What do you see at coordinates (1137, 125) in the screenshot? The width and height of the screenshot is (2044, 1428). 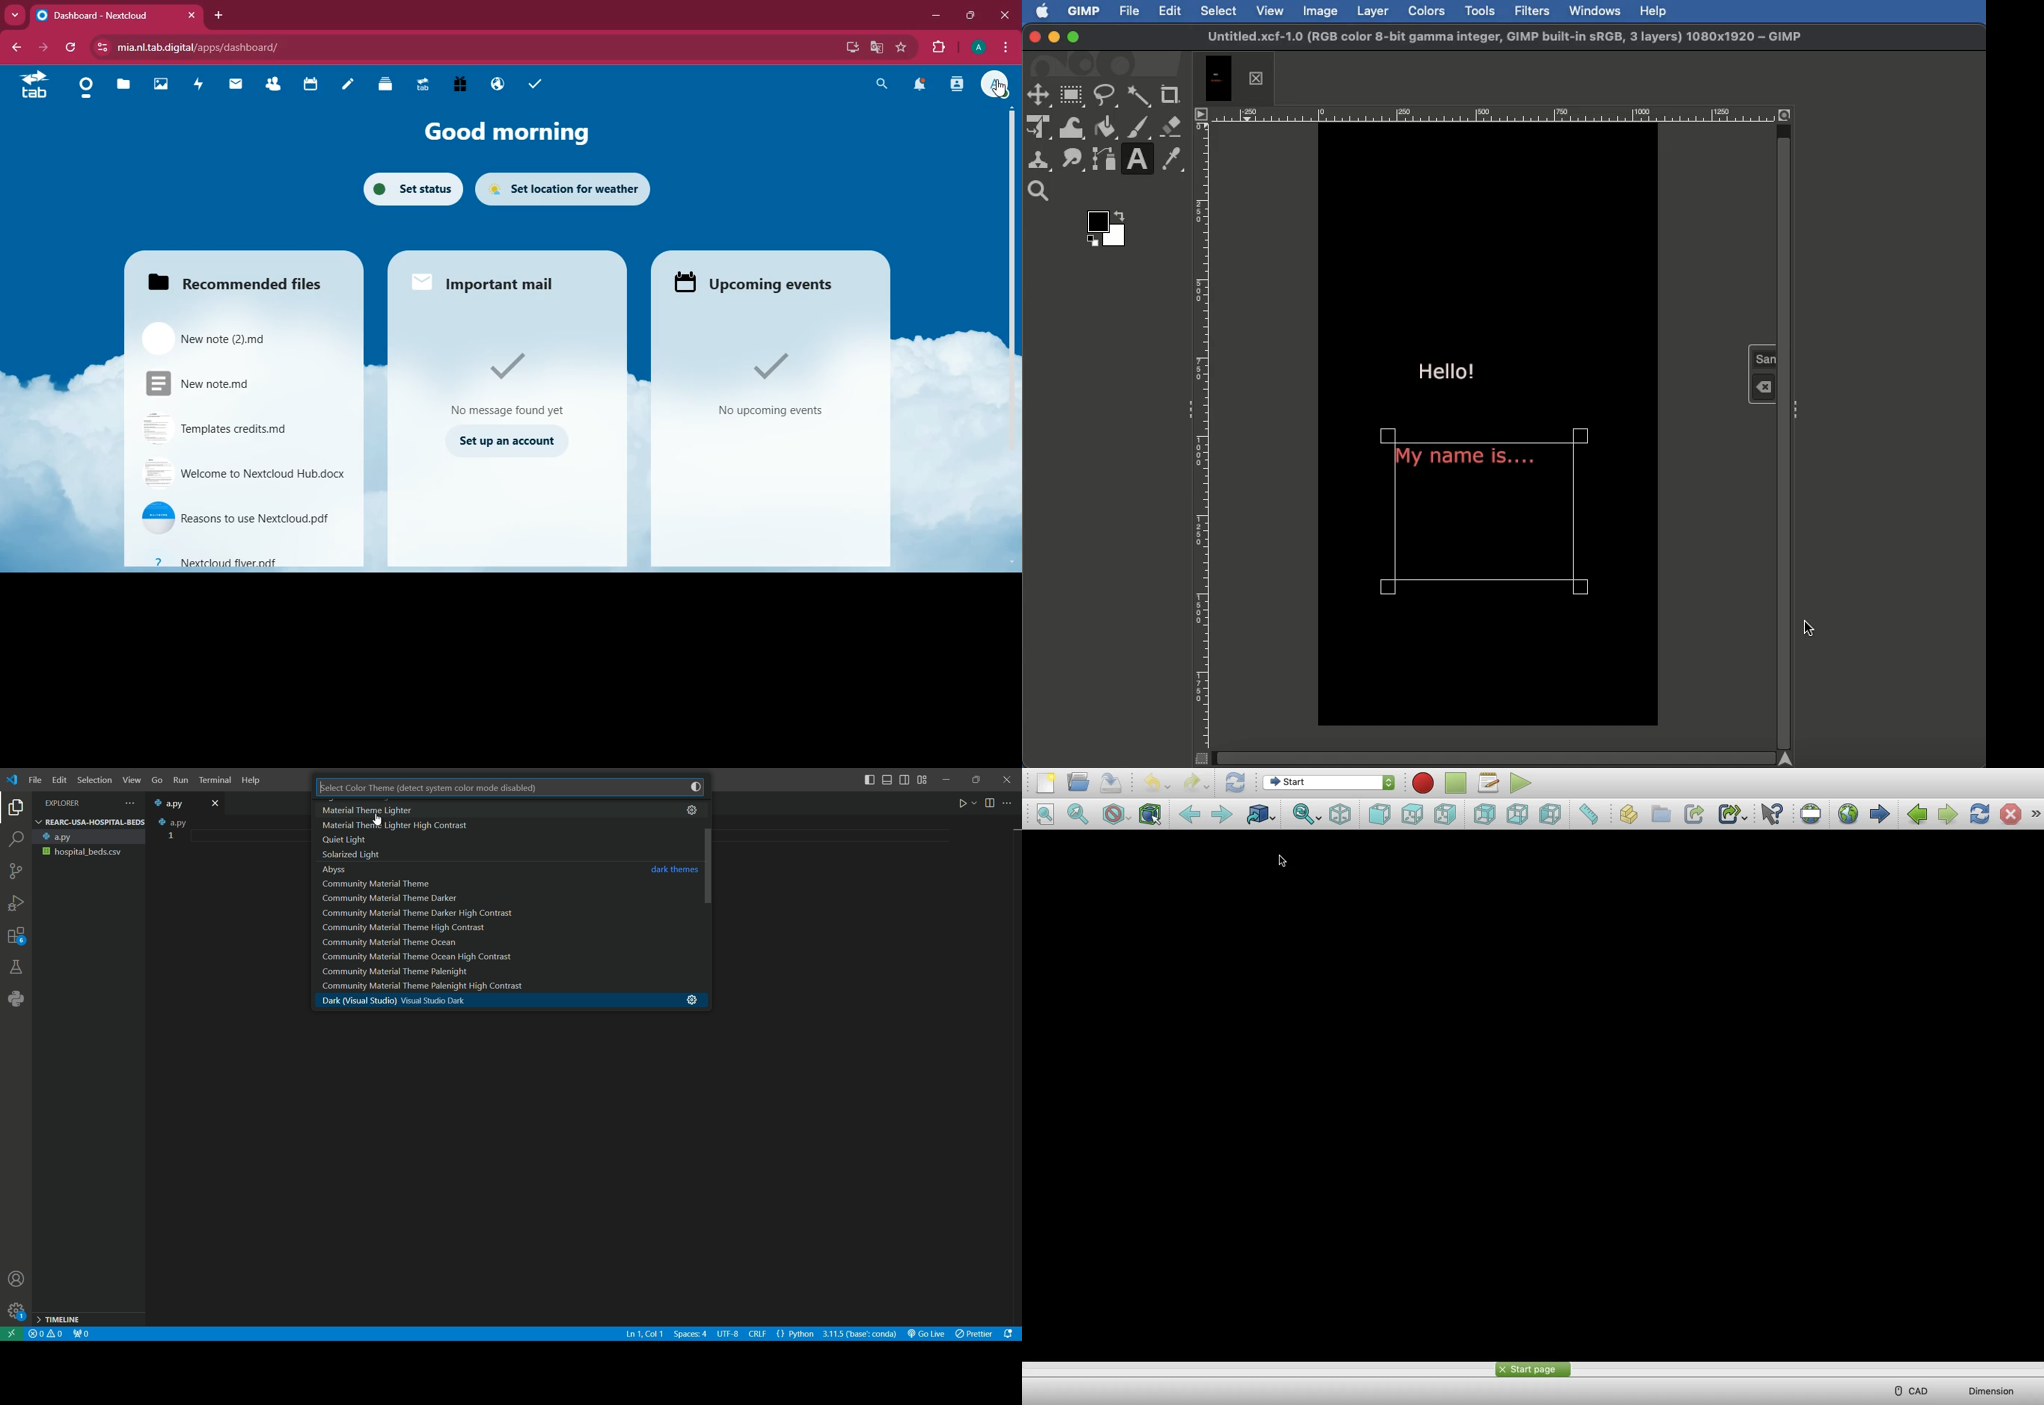 I see `Pain` at bounding box center [1137, 125].